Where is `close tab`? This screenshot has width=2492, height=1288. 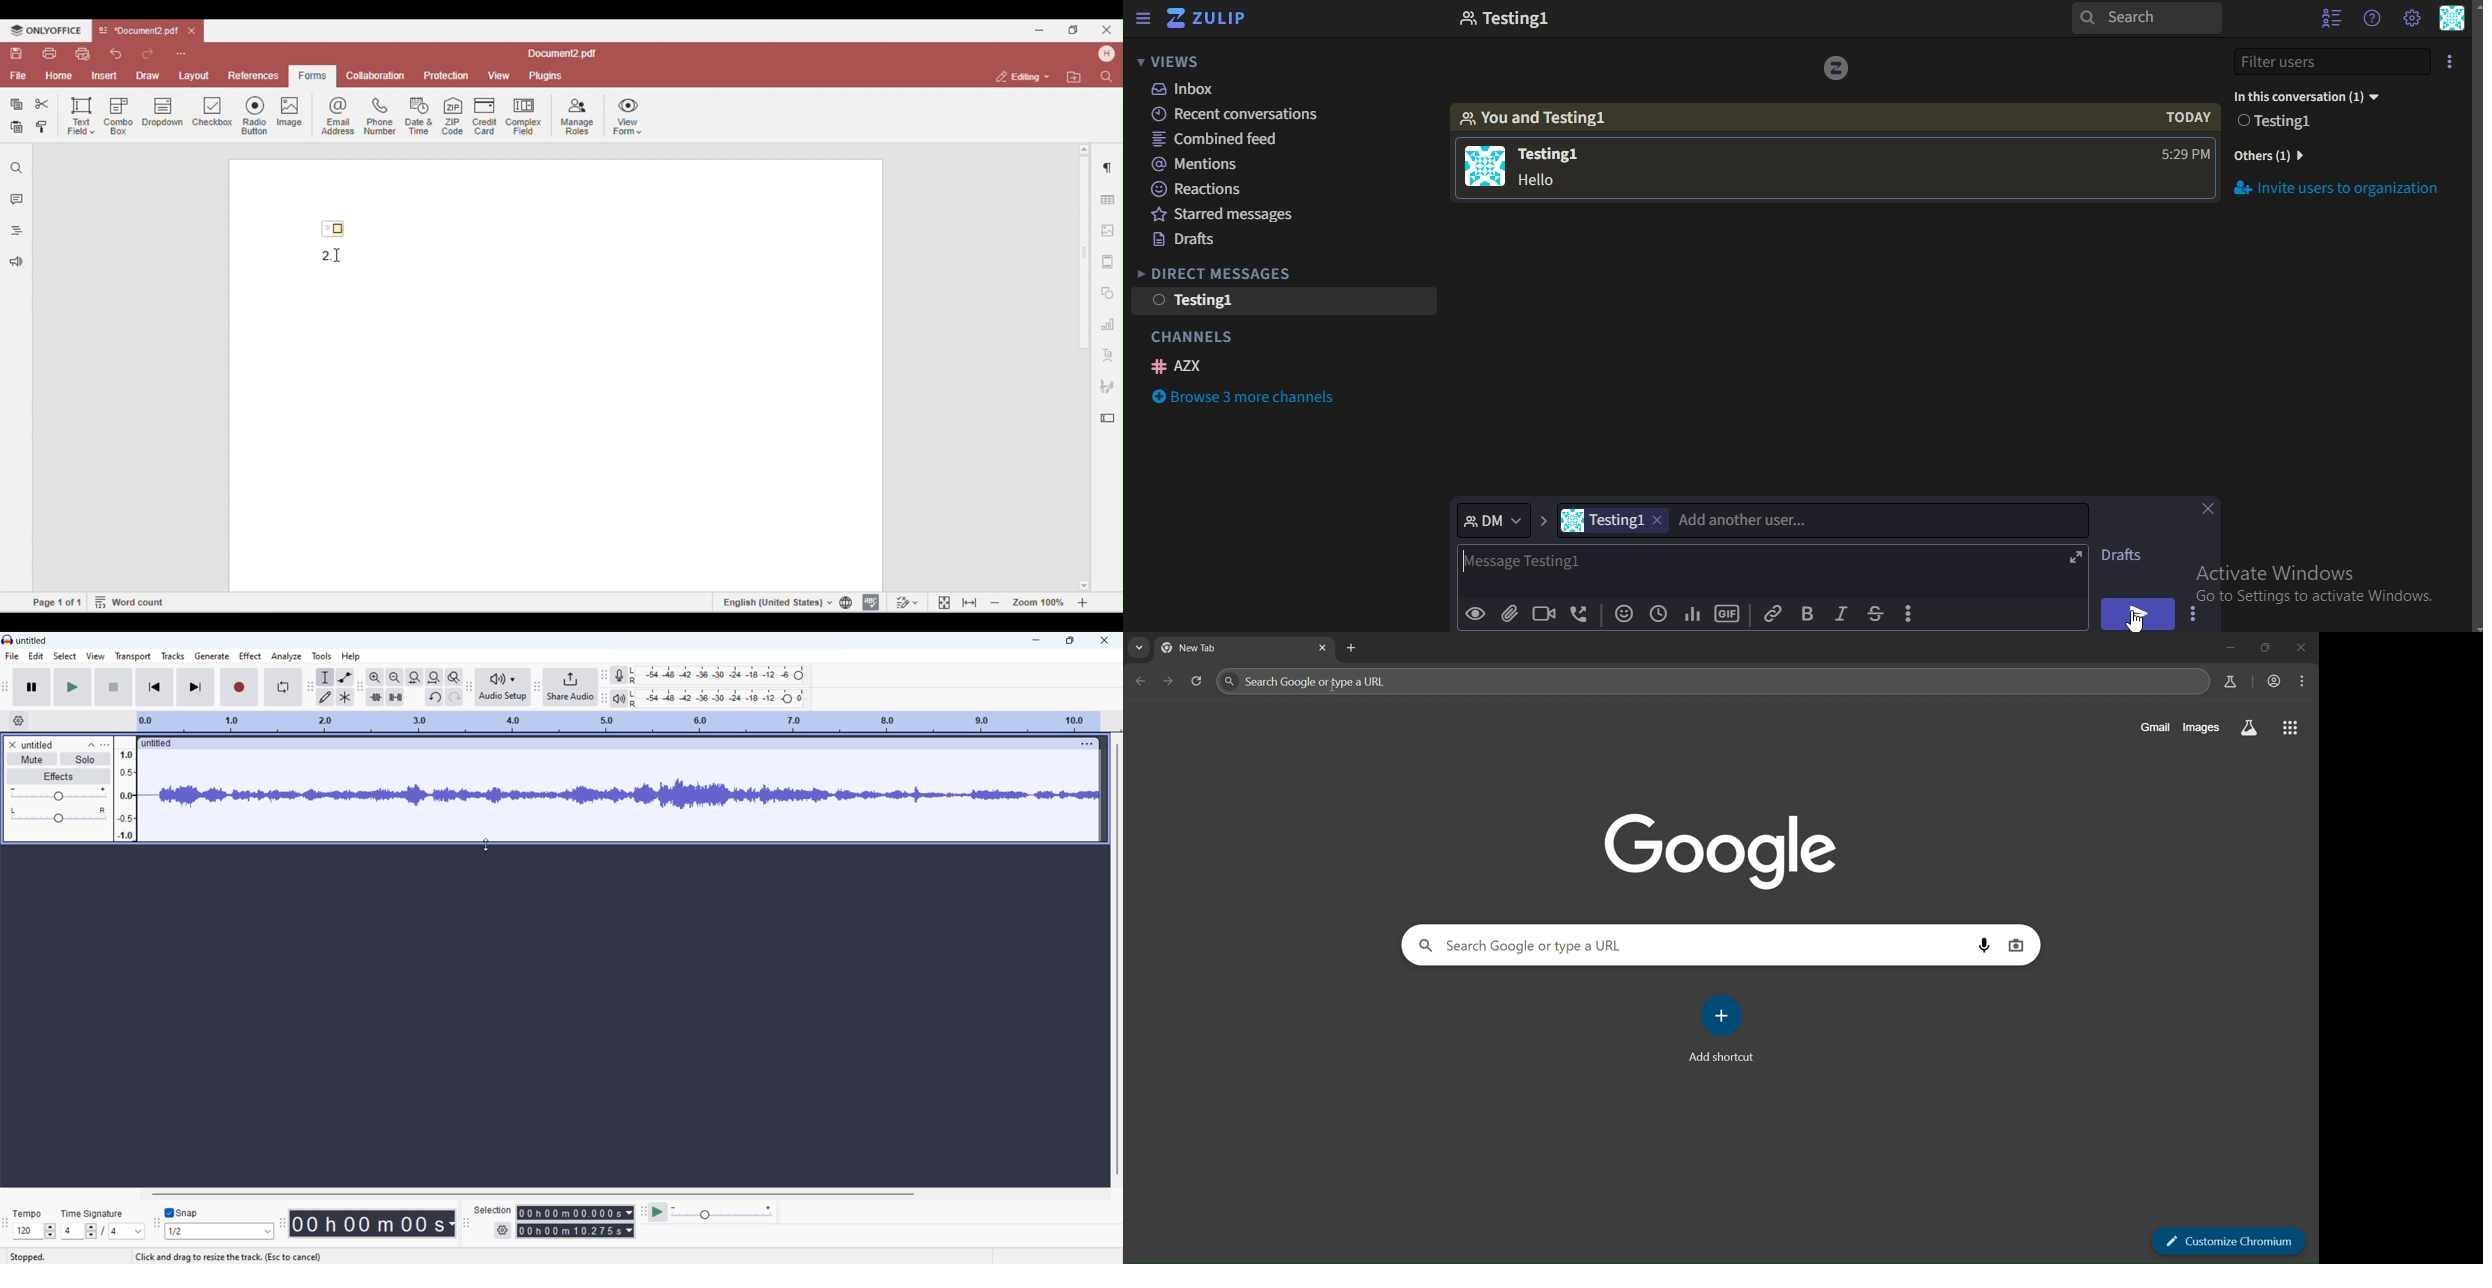
close tab is located at coordinates (1324, 647).